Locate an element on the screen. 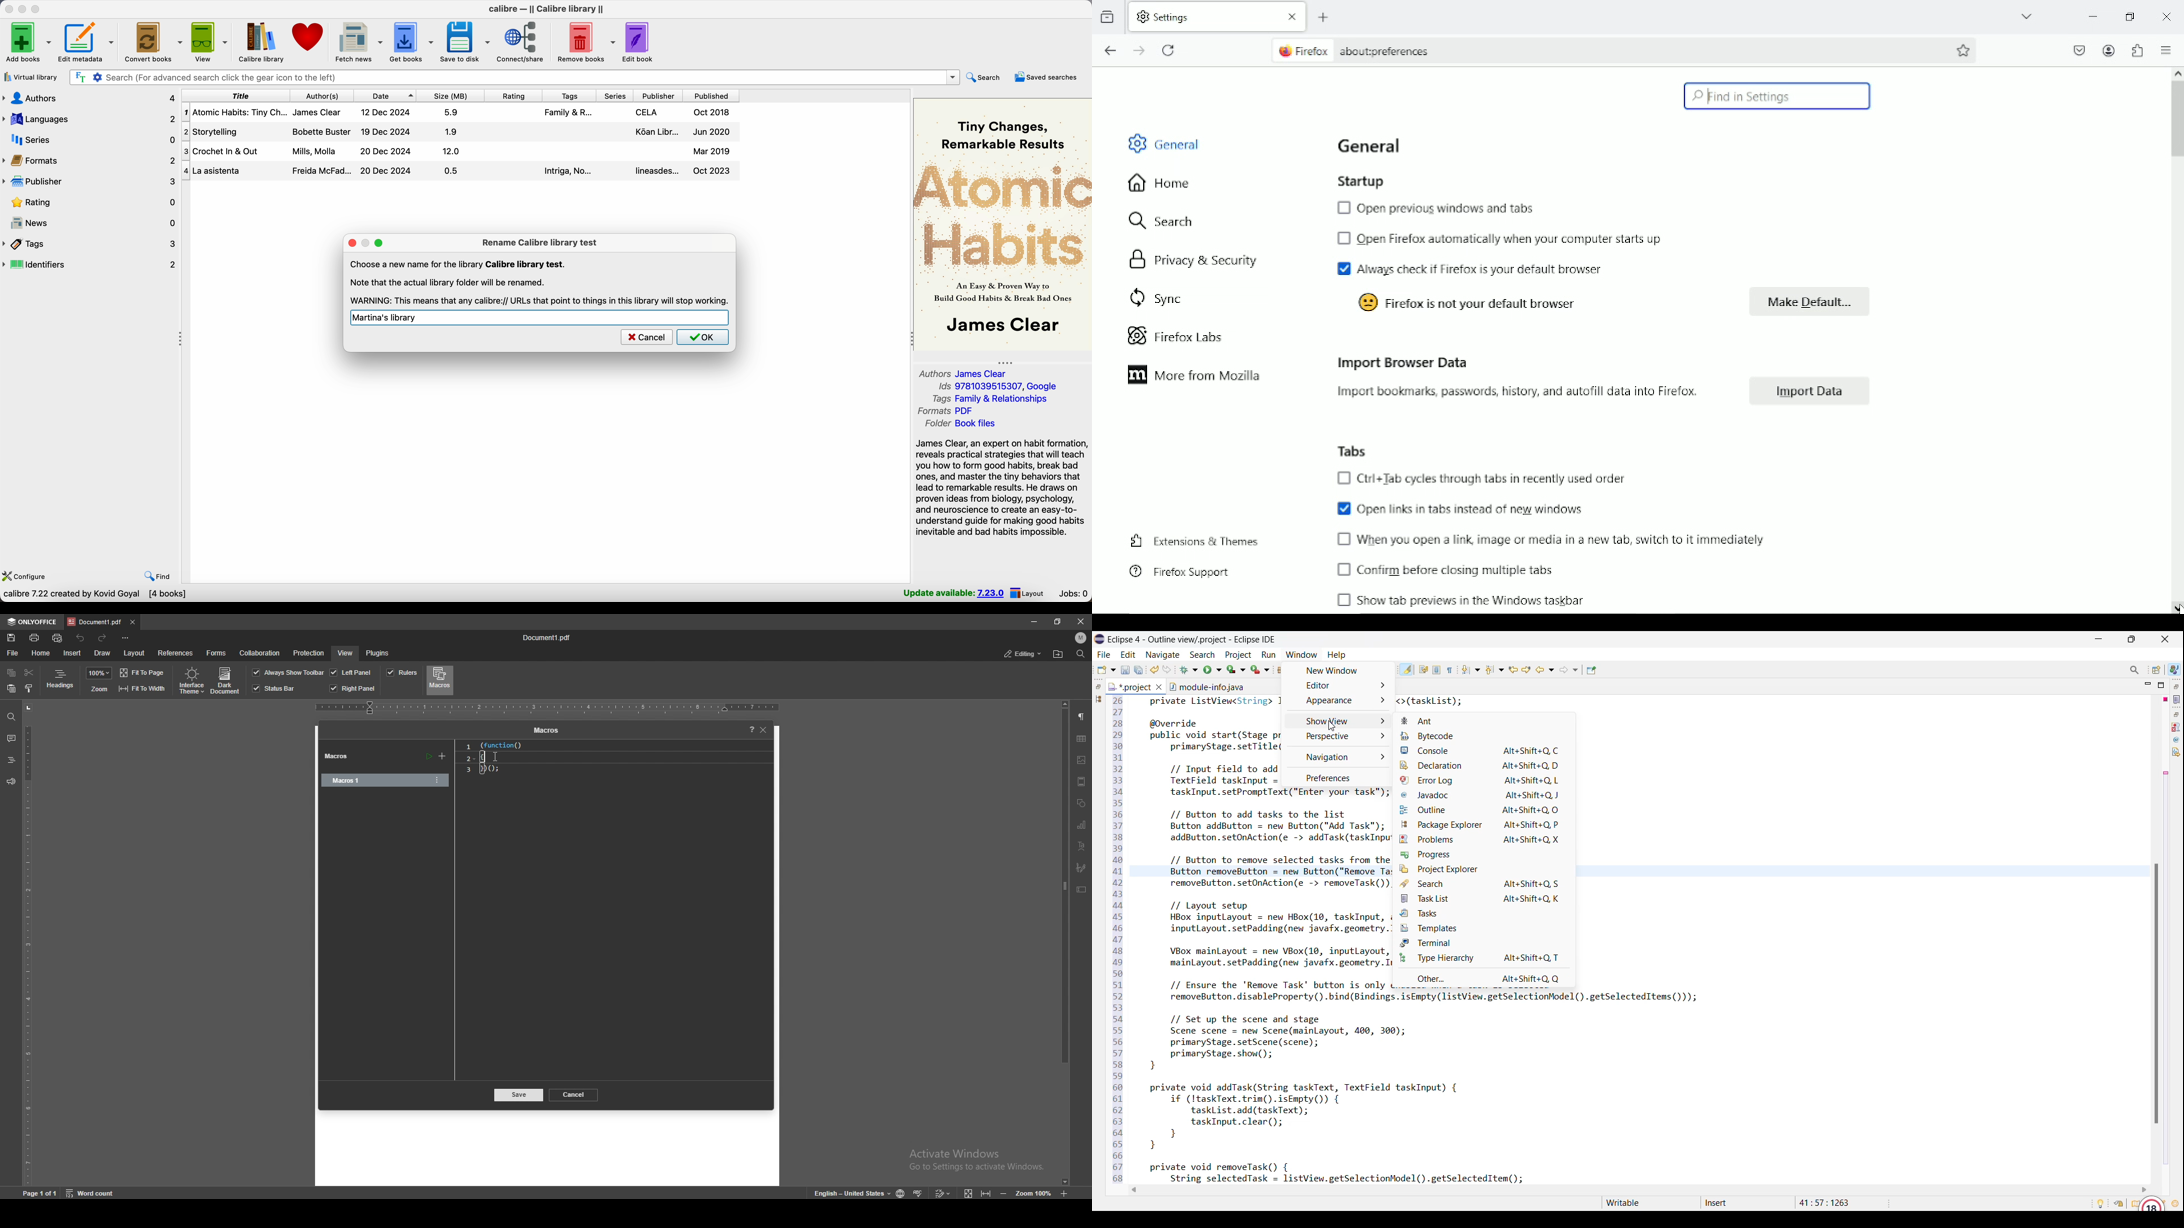 This screenshot has height=1232, width=2184. General is located at coordinates (1374, 146).